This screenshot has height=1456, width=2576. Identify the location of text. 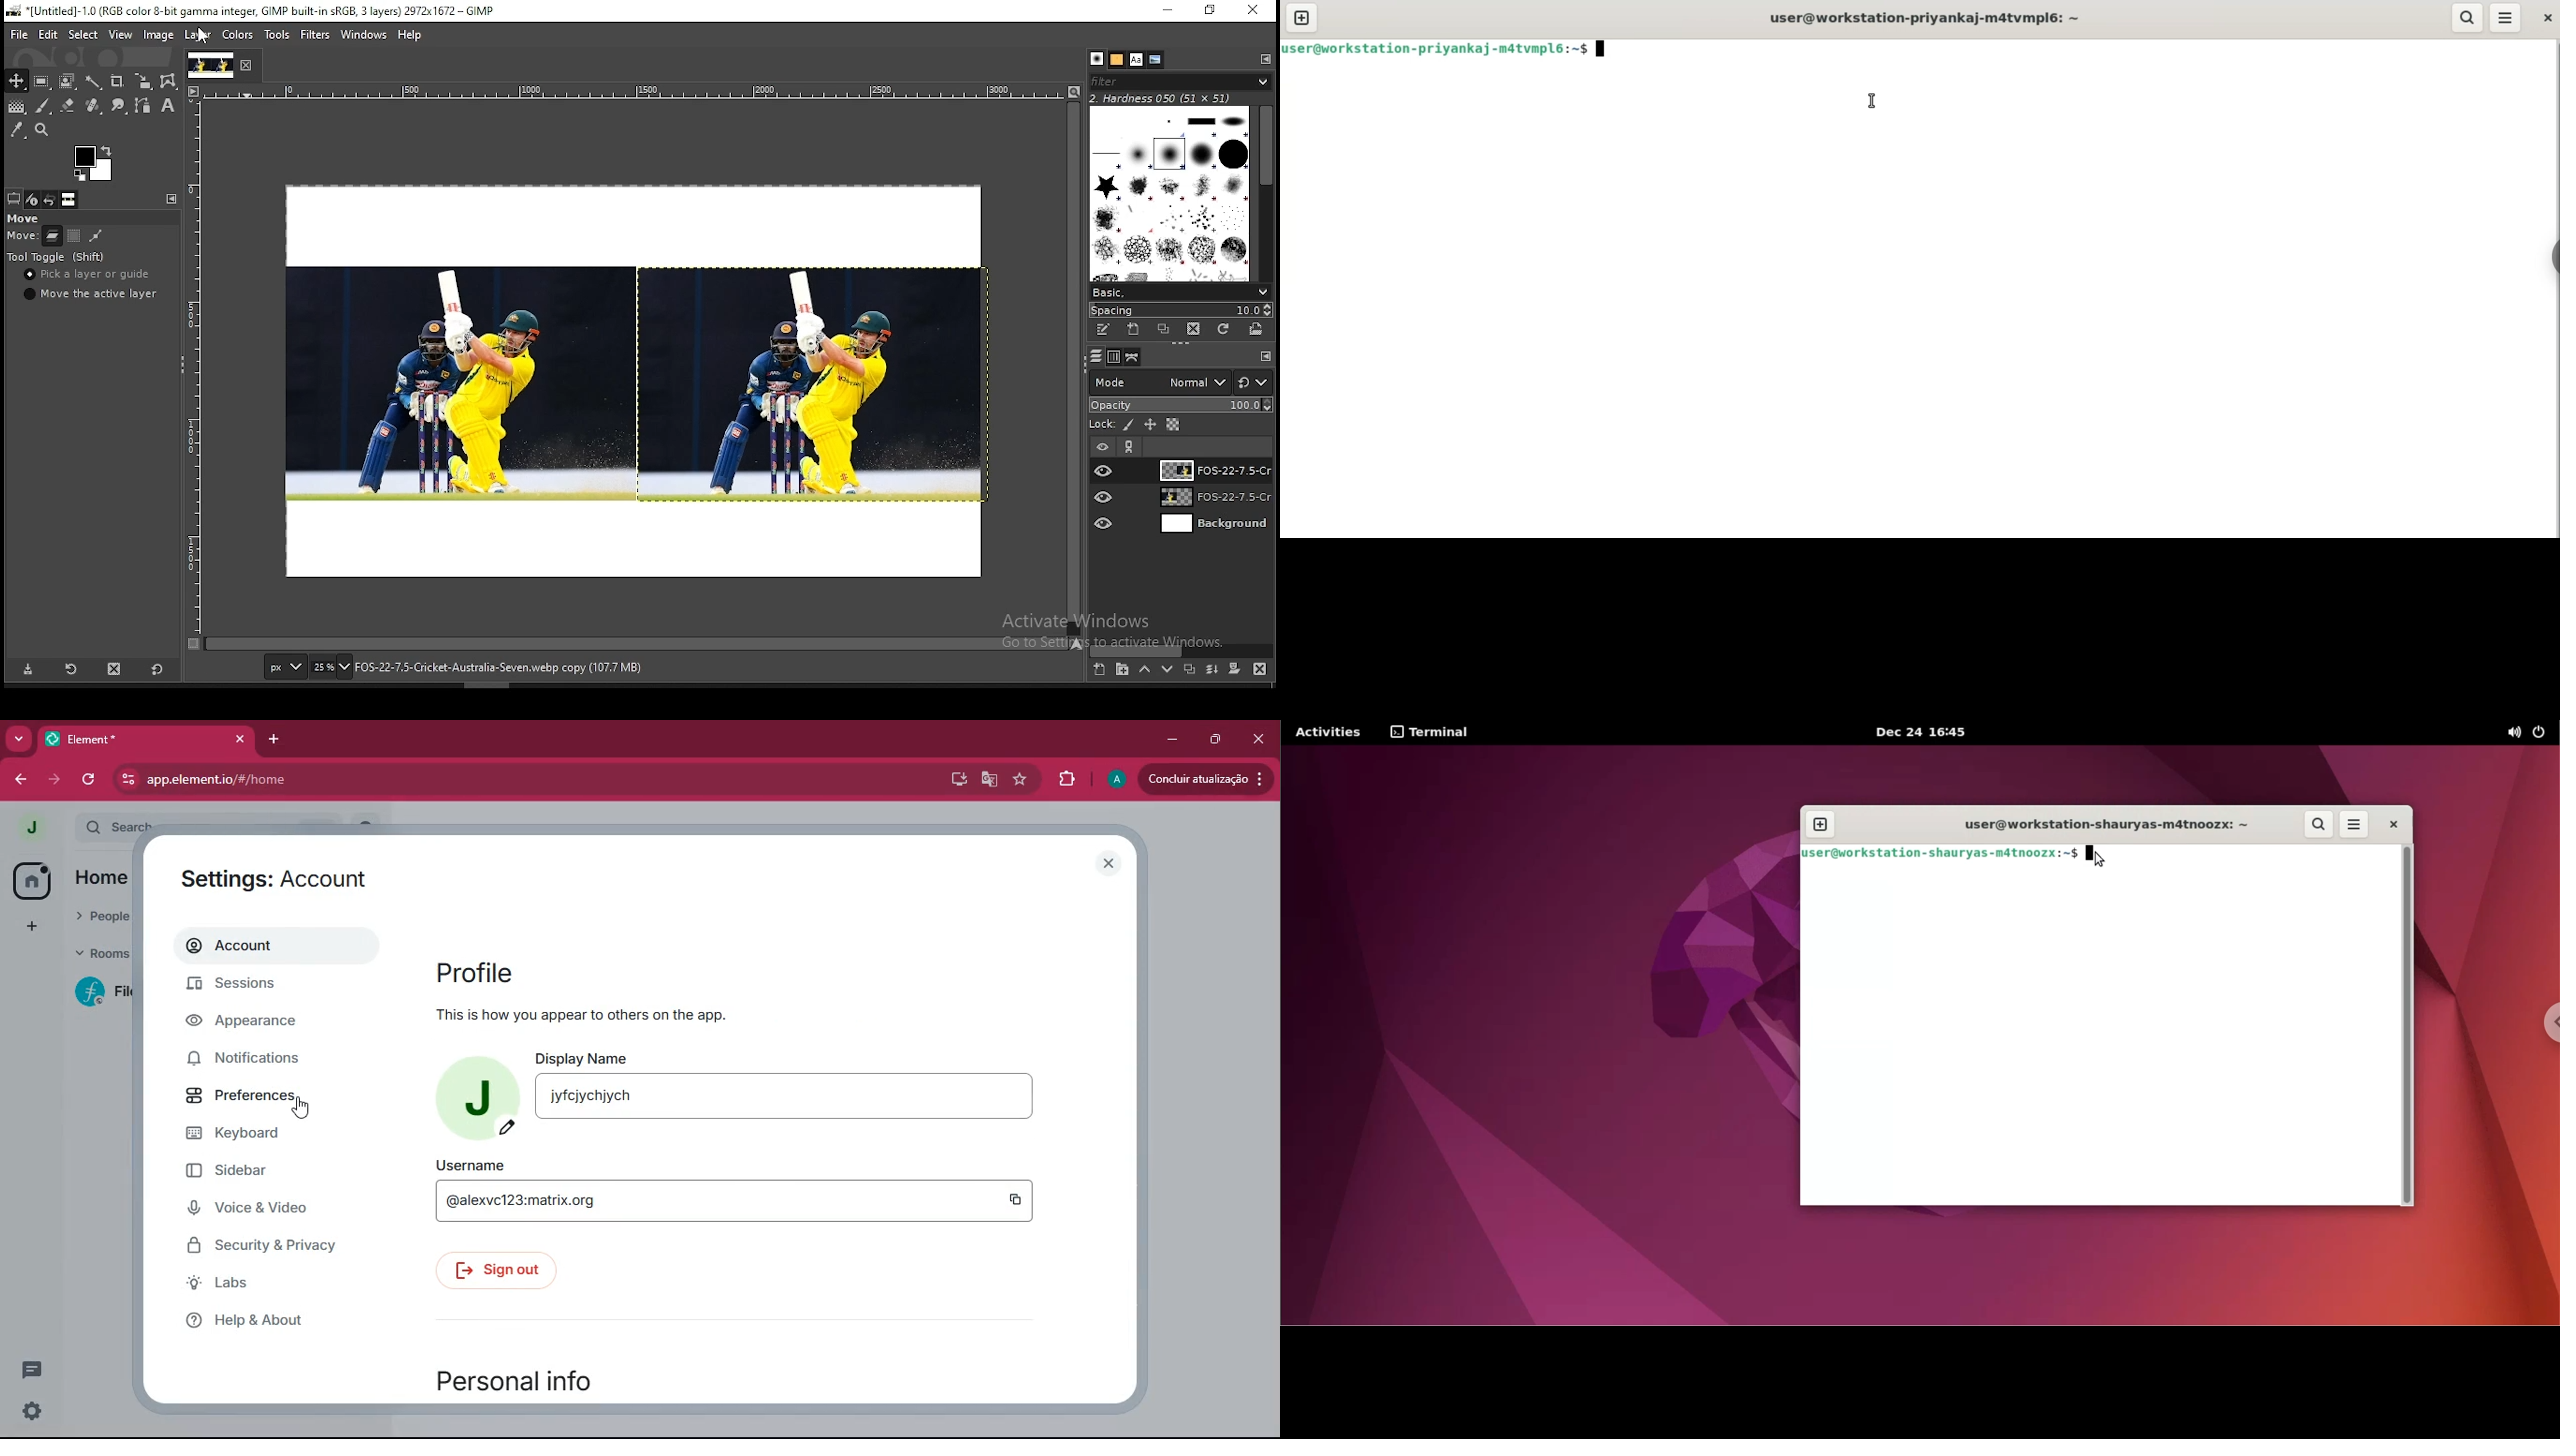
(498, 668).